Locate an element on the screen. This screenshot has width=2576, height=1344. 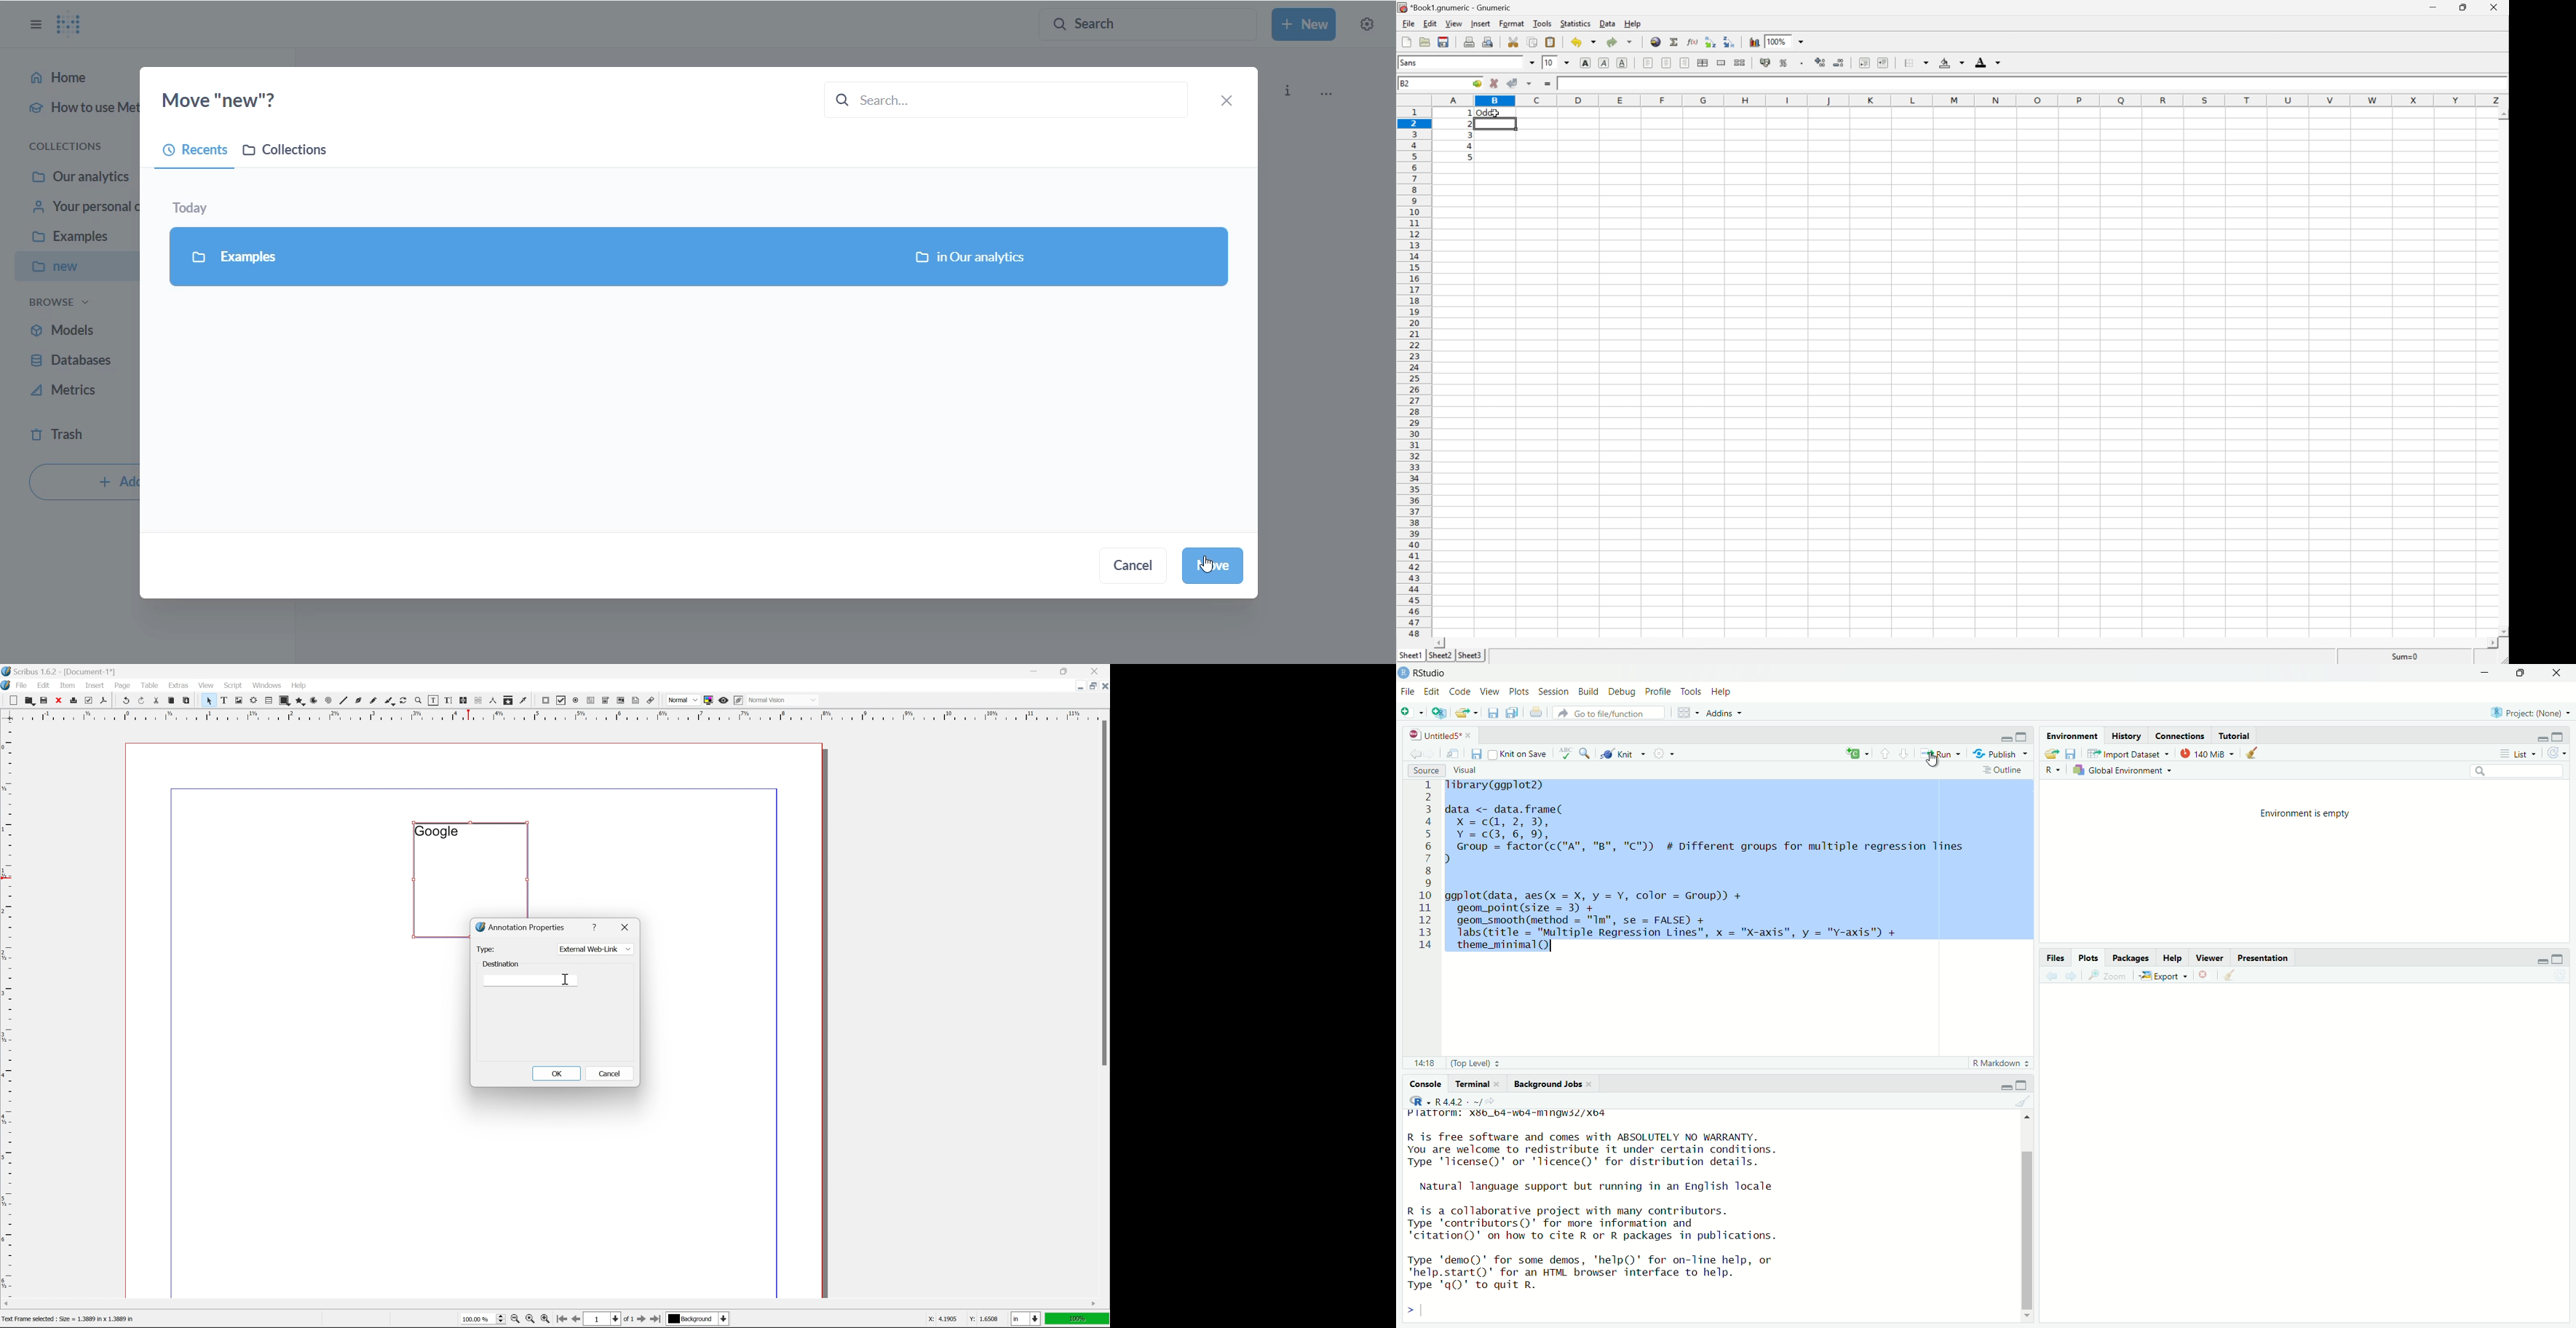
Cancel changes is located at coordinates (1492, 83).